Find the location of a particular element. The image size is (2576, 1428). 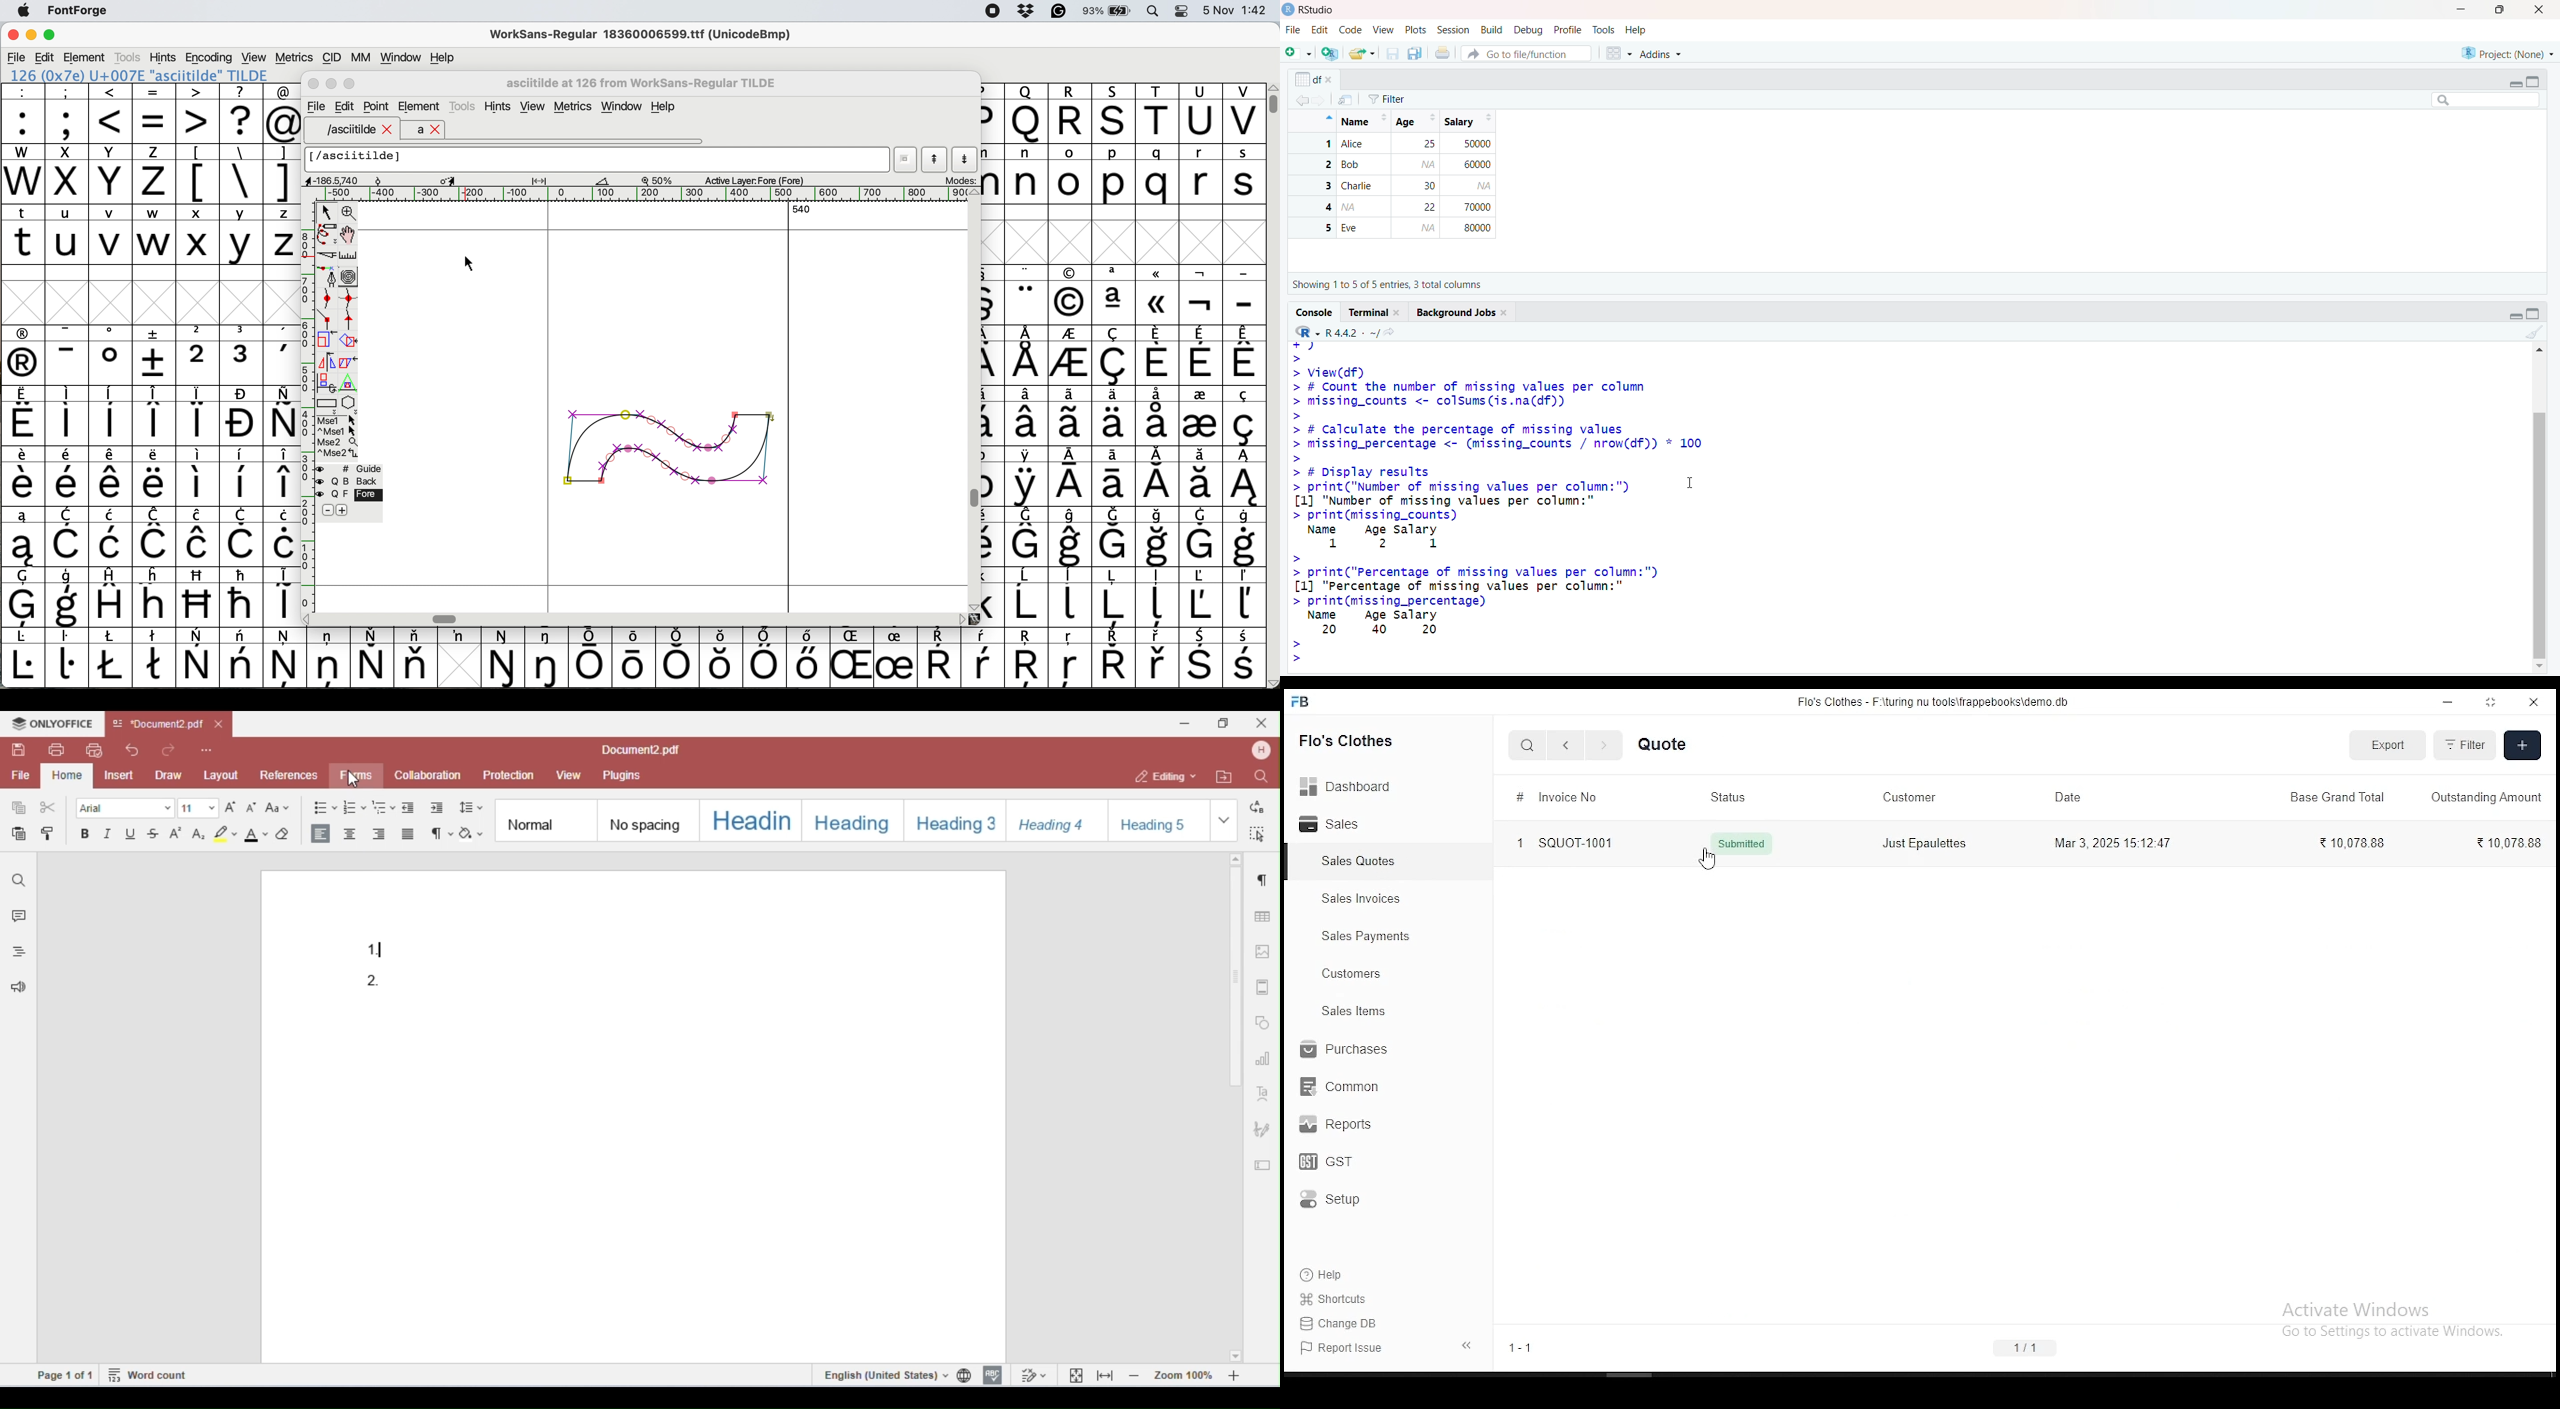

outstanding amount is located at coordinates (2482, 800).